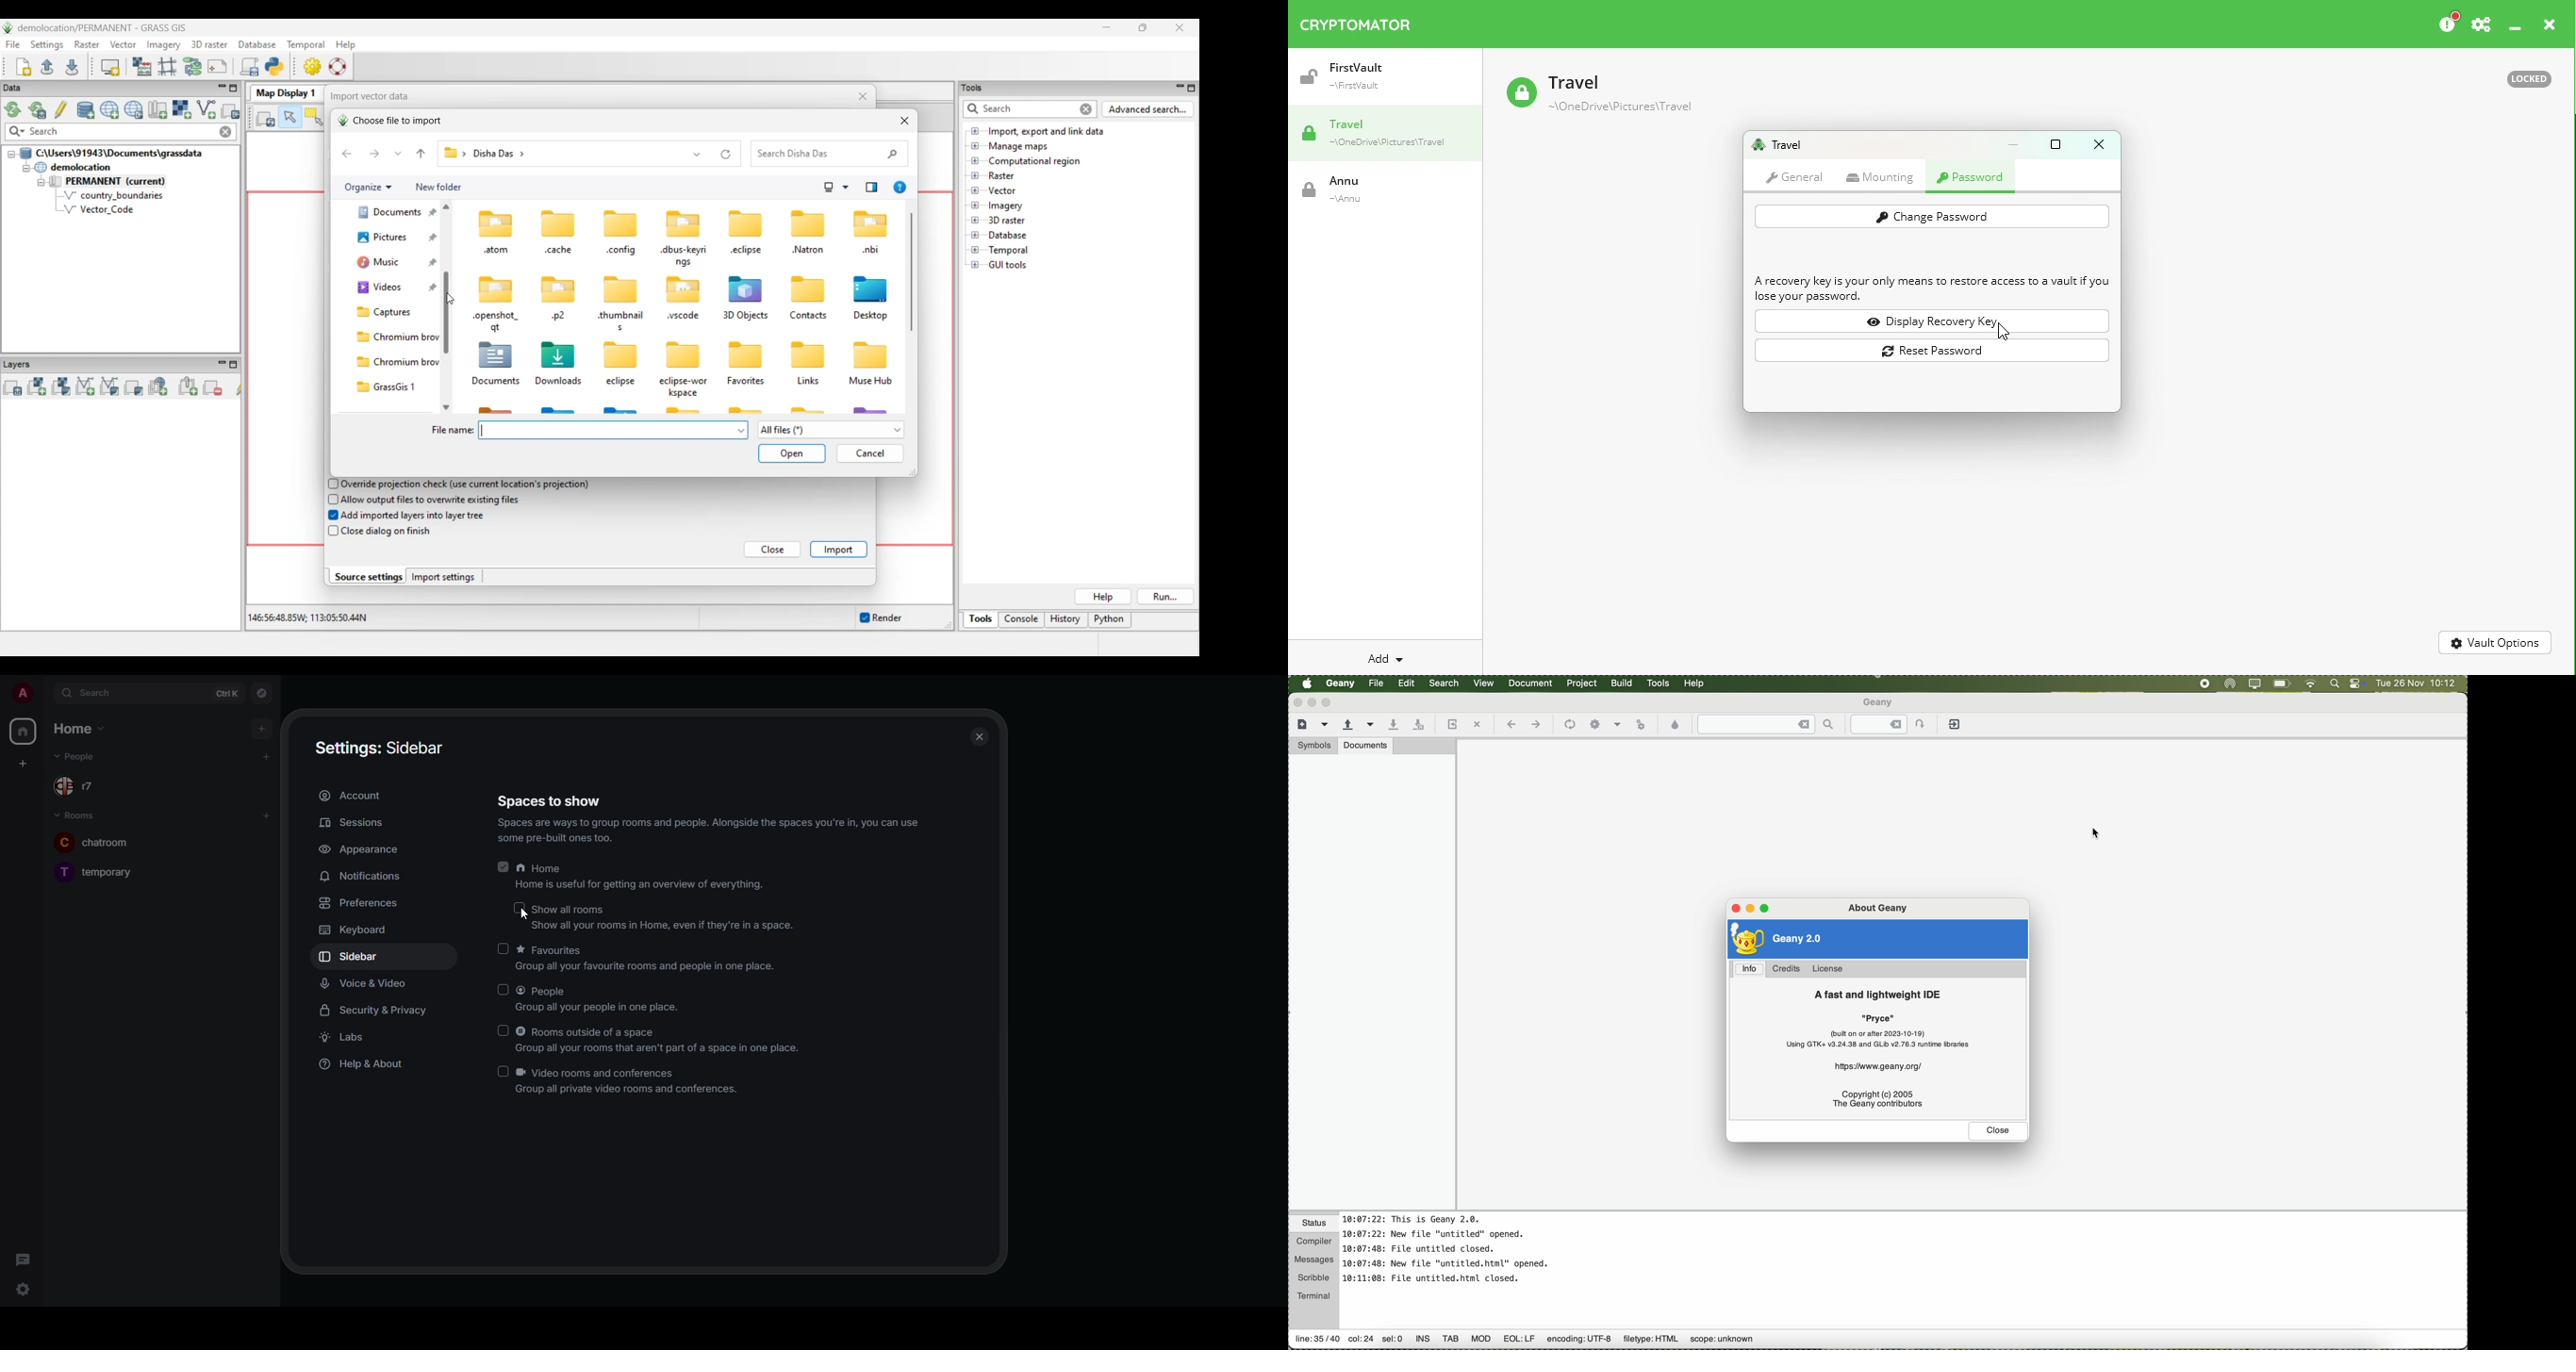  What do you see at coordinates (500, 990) in the screenshot?
I see `click to enable` at bounding box center [500, 990].